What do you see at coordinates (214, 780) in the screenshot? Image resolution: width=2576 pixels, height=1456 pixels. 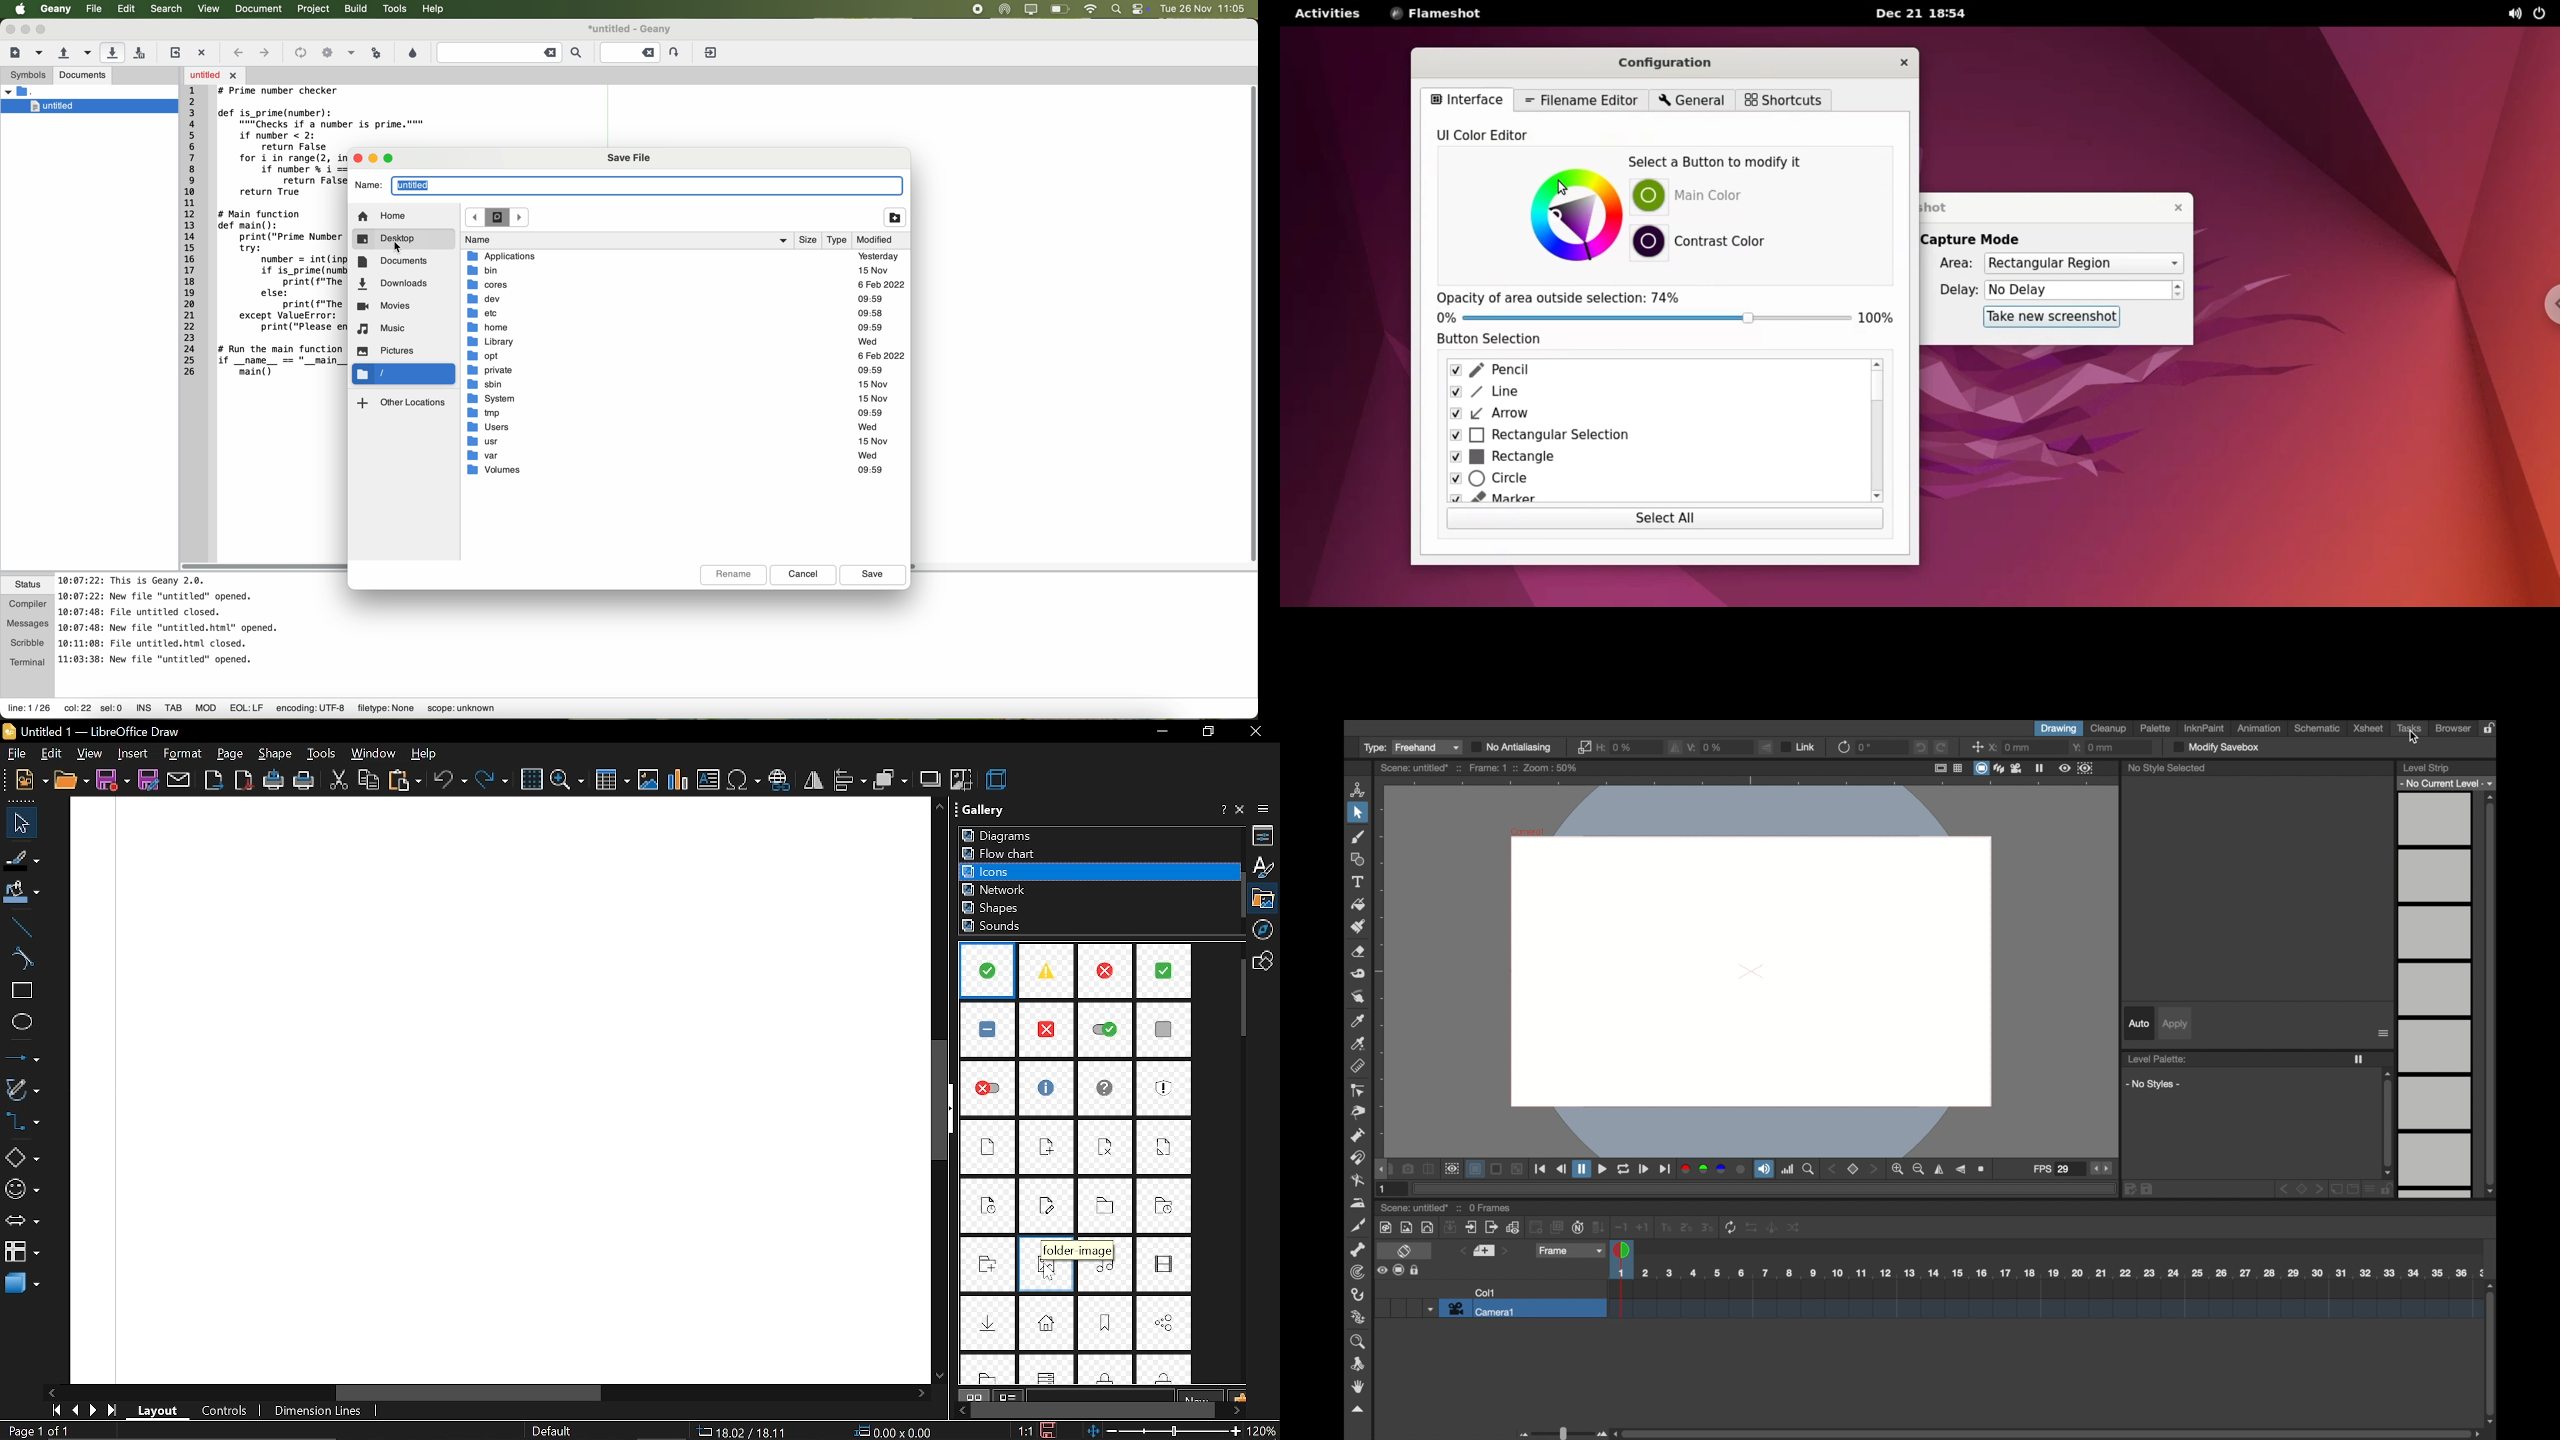 I see `export` at bounding box center [214, 780].